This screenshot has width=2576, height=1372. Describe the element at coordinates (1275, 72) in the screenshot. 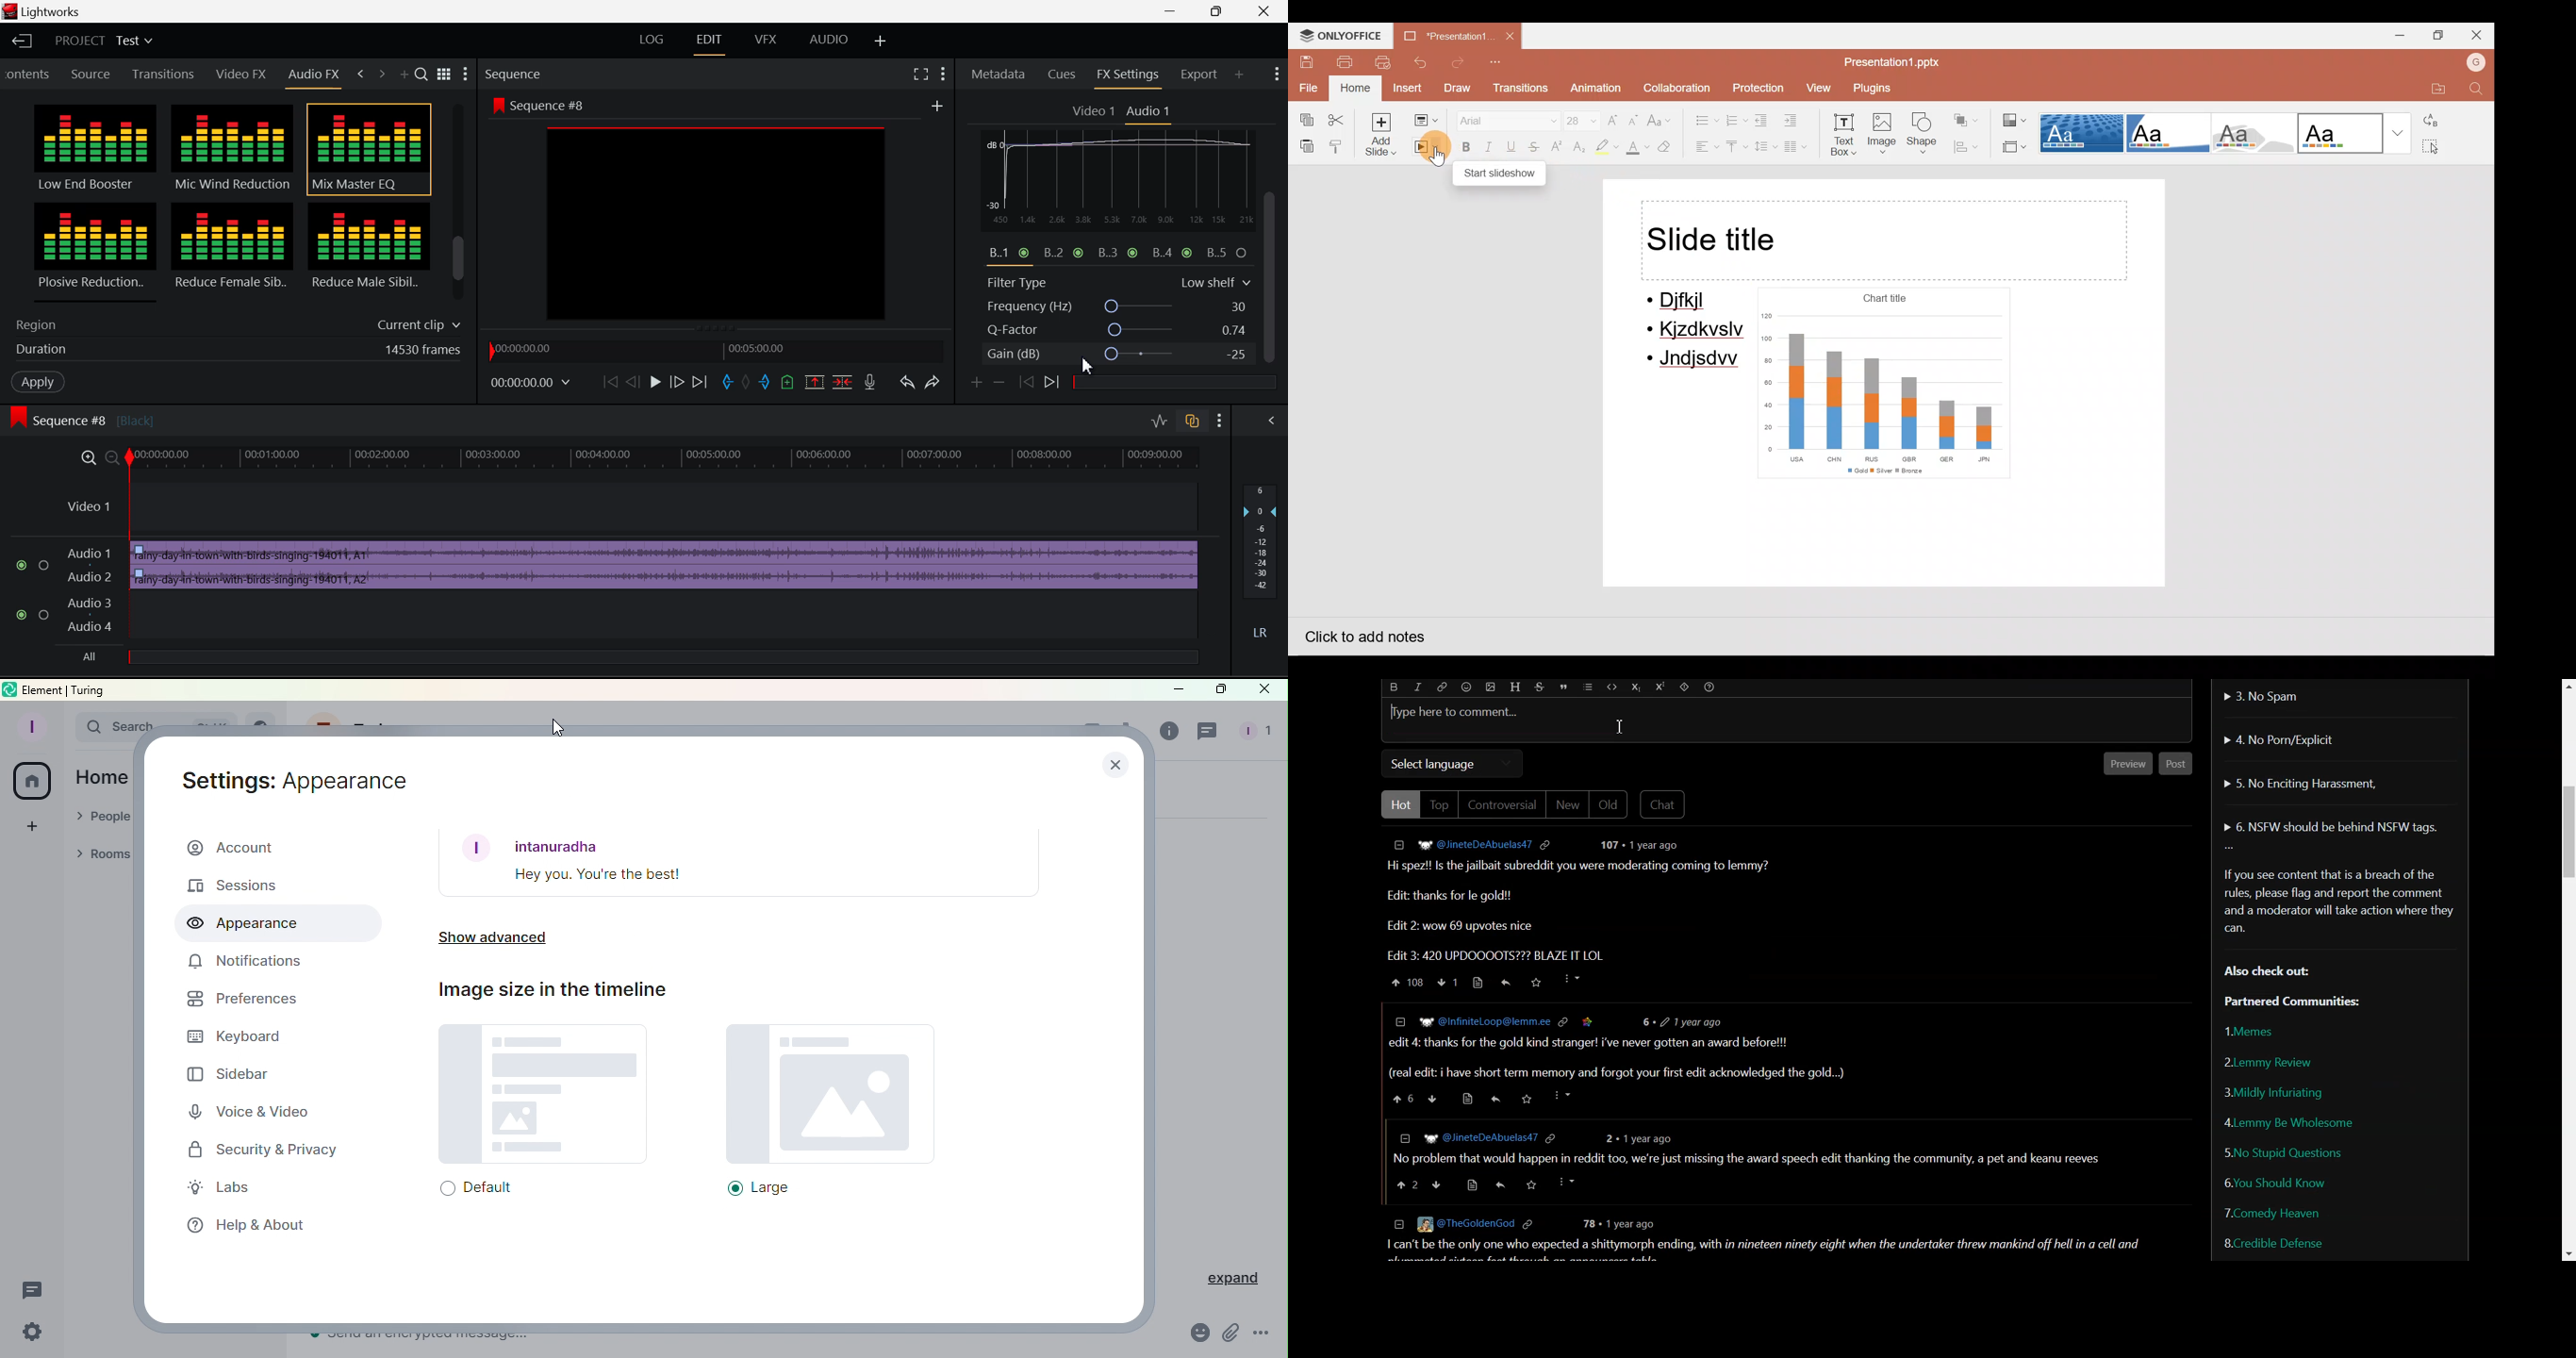

I see `Show Settings` at that location.